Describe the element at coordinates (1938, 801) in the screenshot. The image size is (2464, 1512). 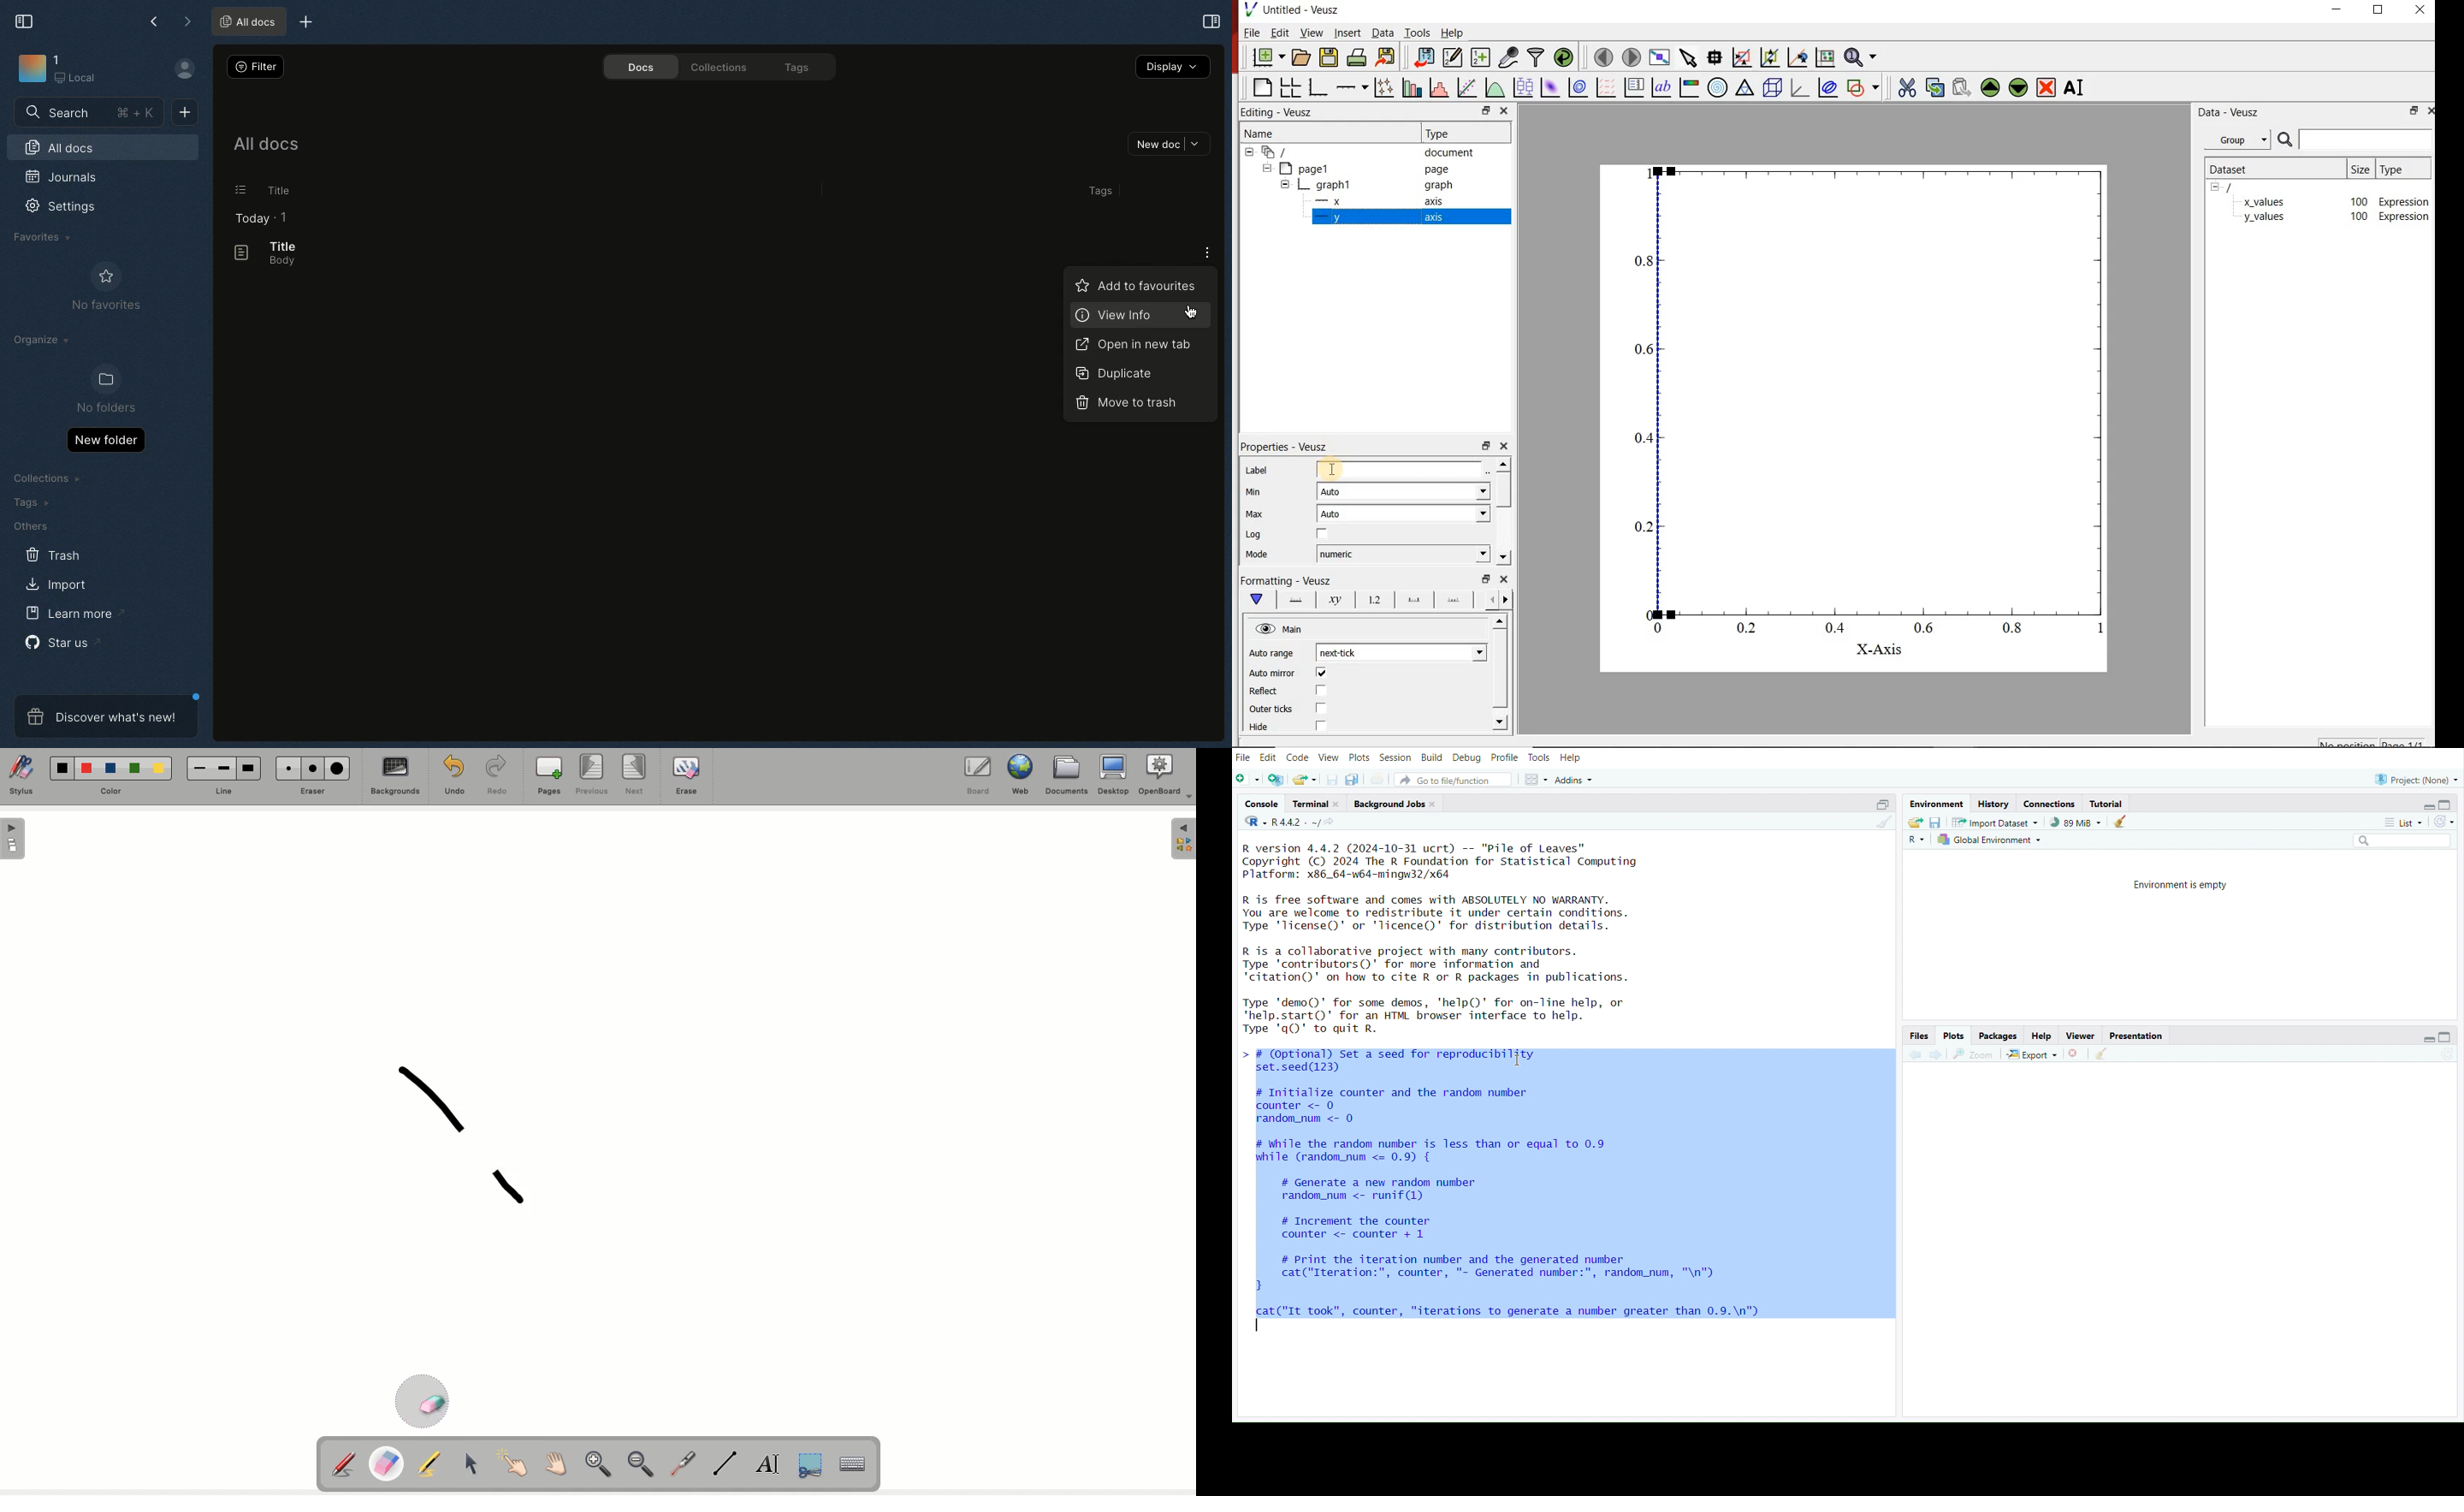
I see `Environment` at that location.